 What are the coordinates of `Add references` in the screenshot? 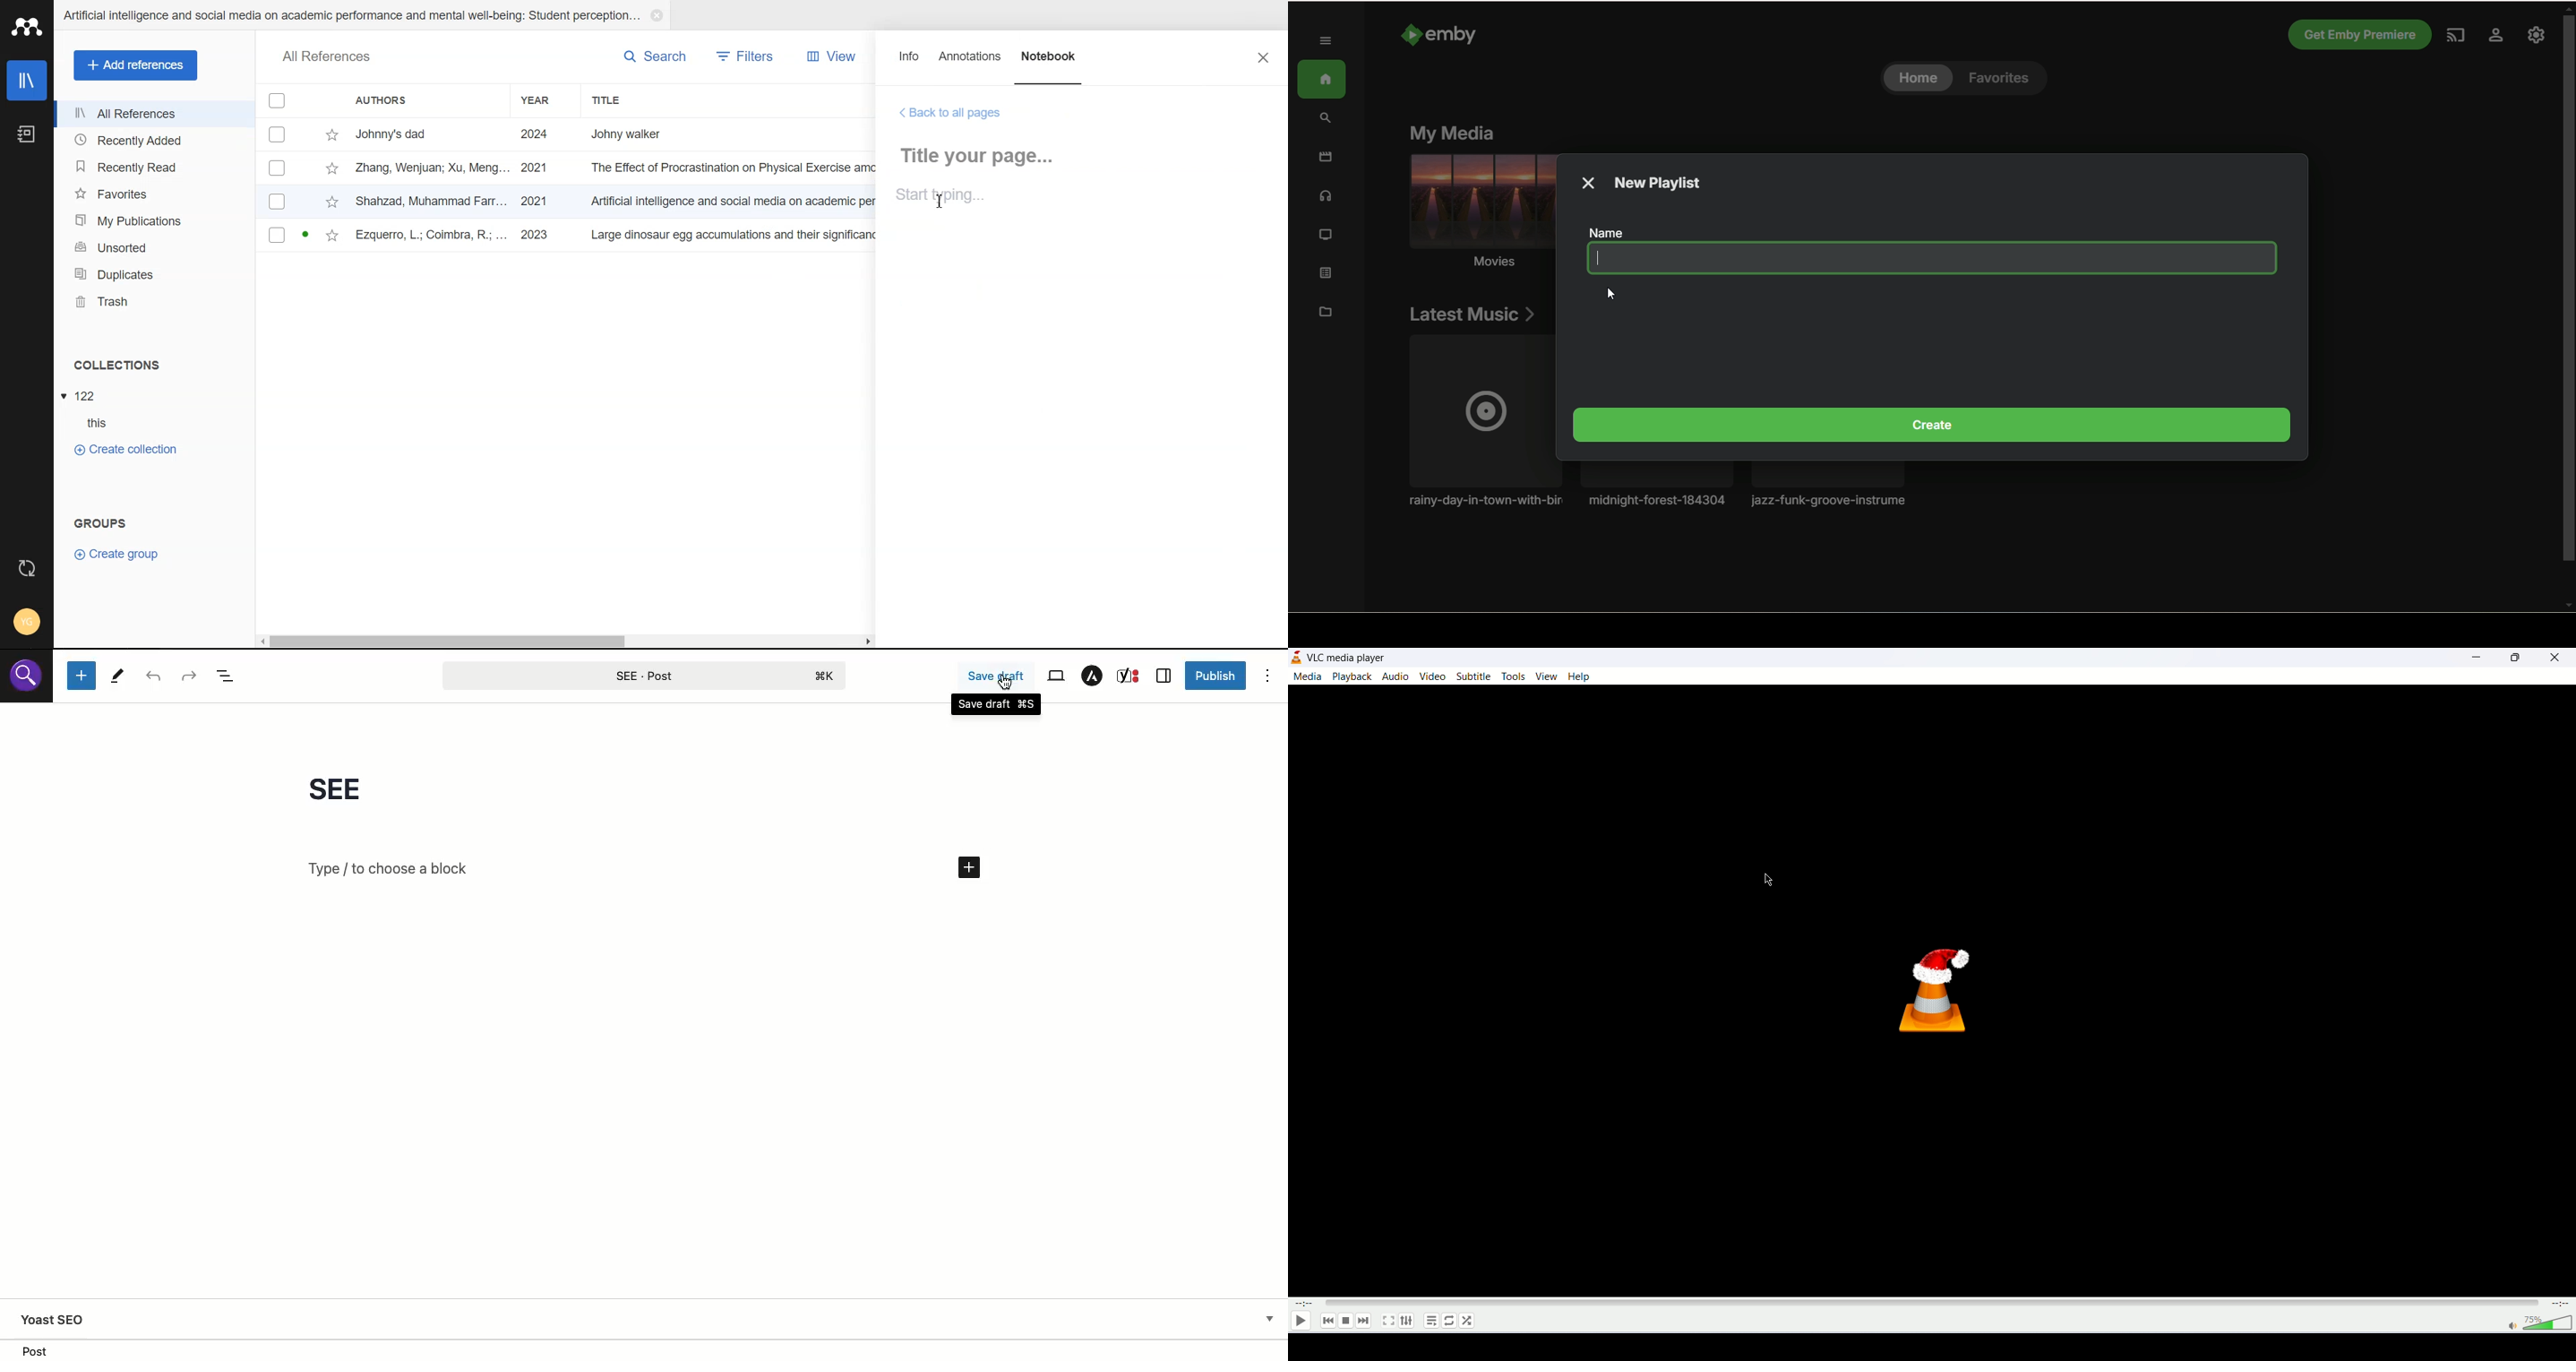 It's located at (136, 66).